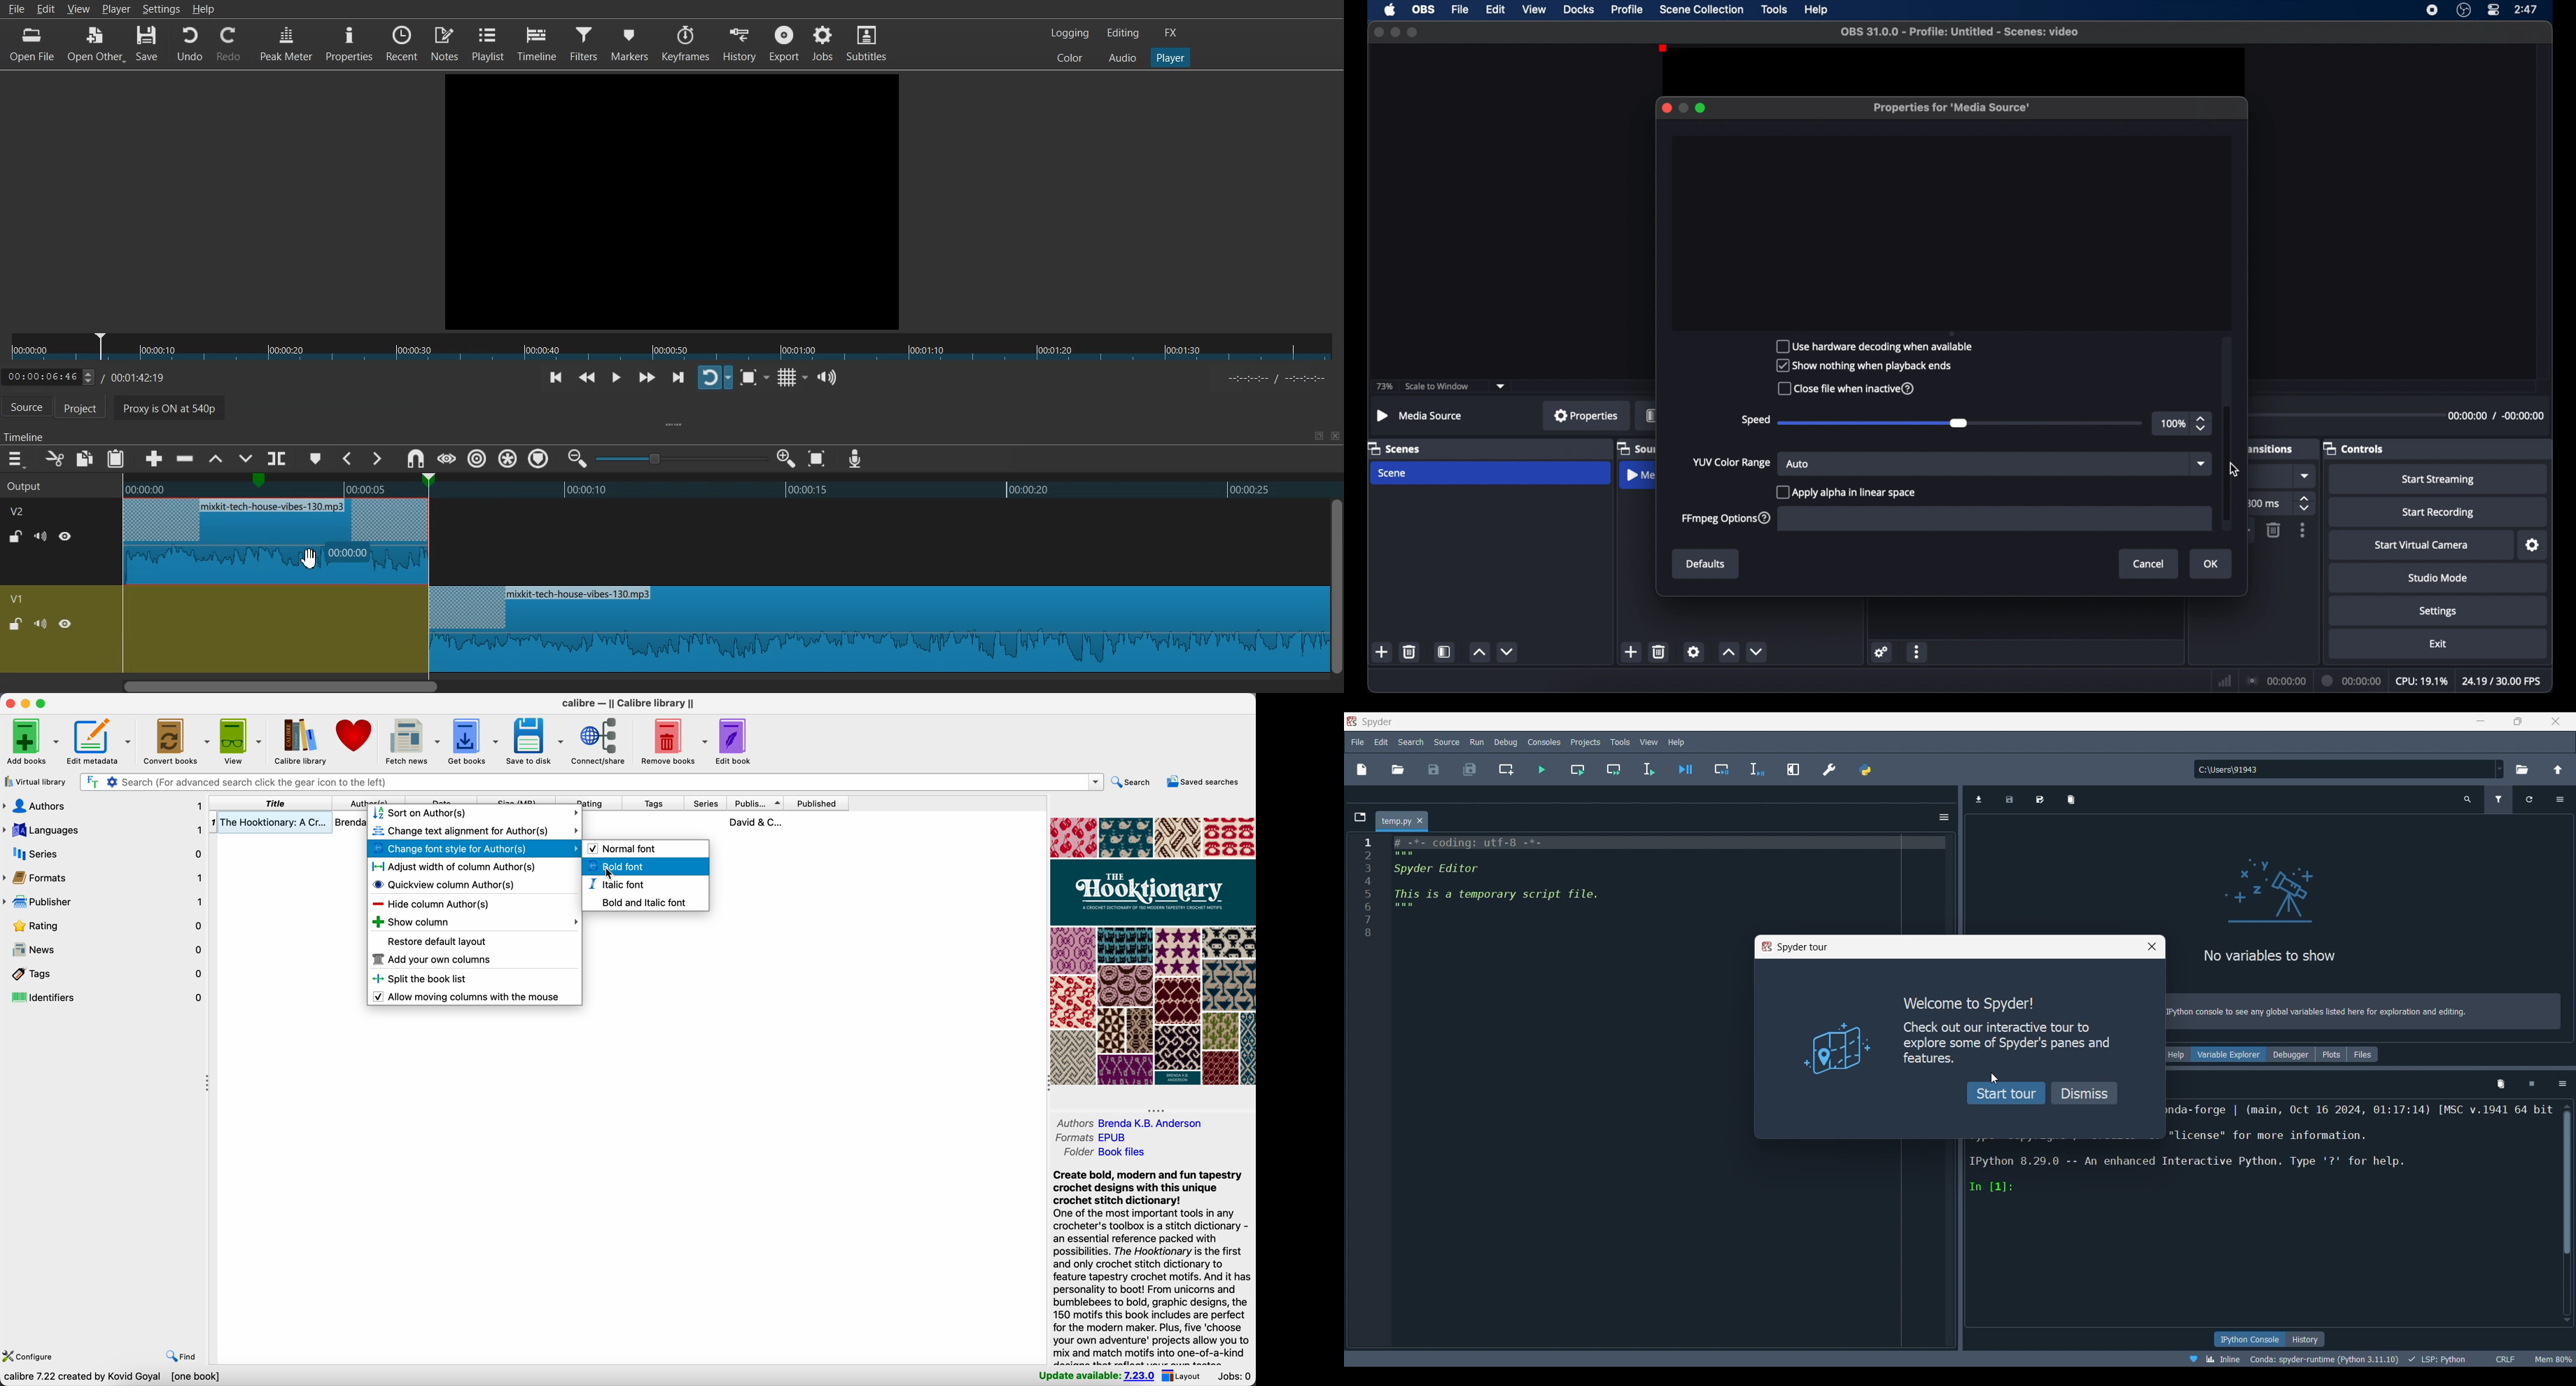 The image size is (2576, 1400). What do you see at coordinates (2085, 1093) in the screenshot?
I see `dismiss` at bounding box center [2085, 1093].